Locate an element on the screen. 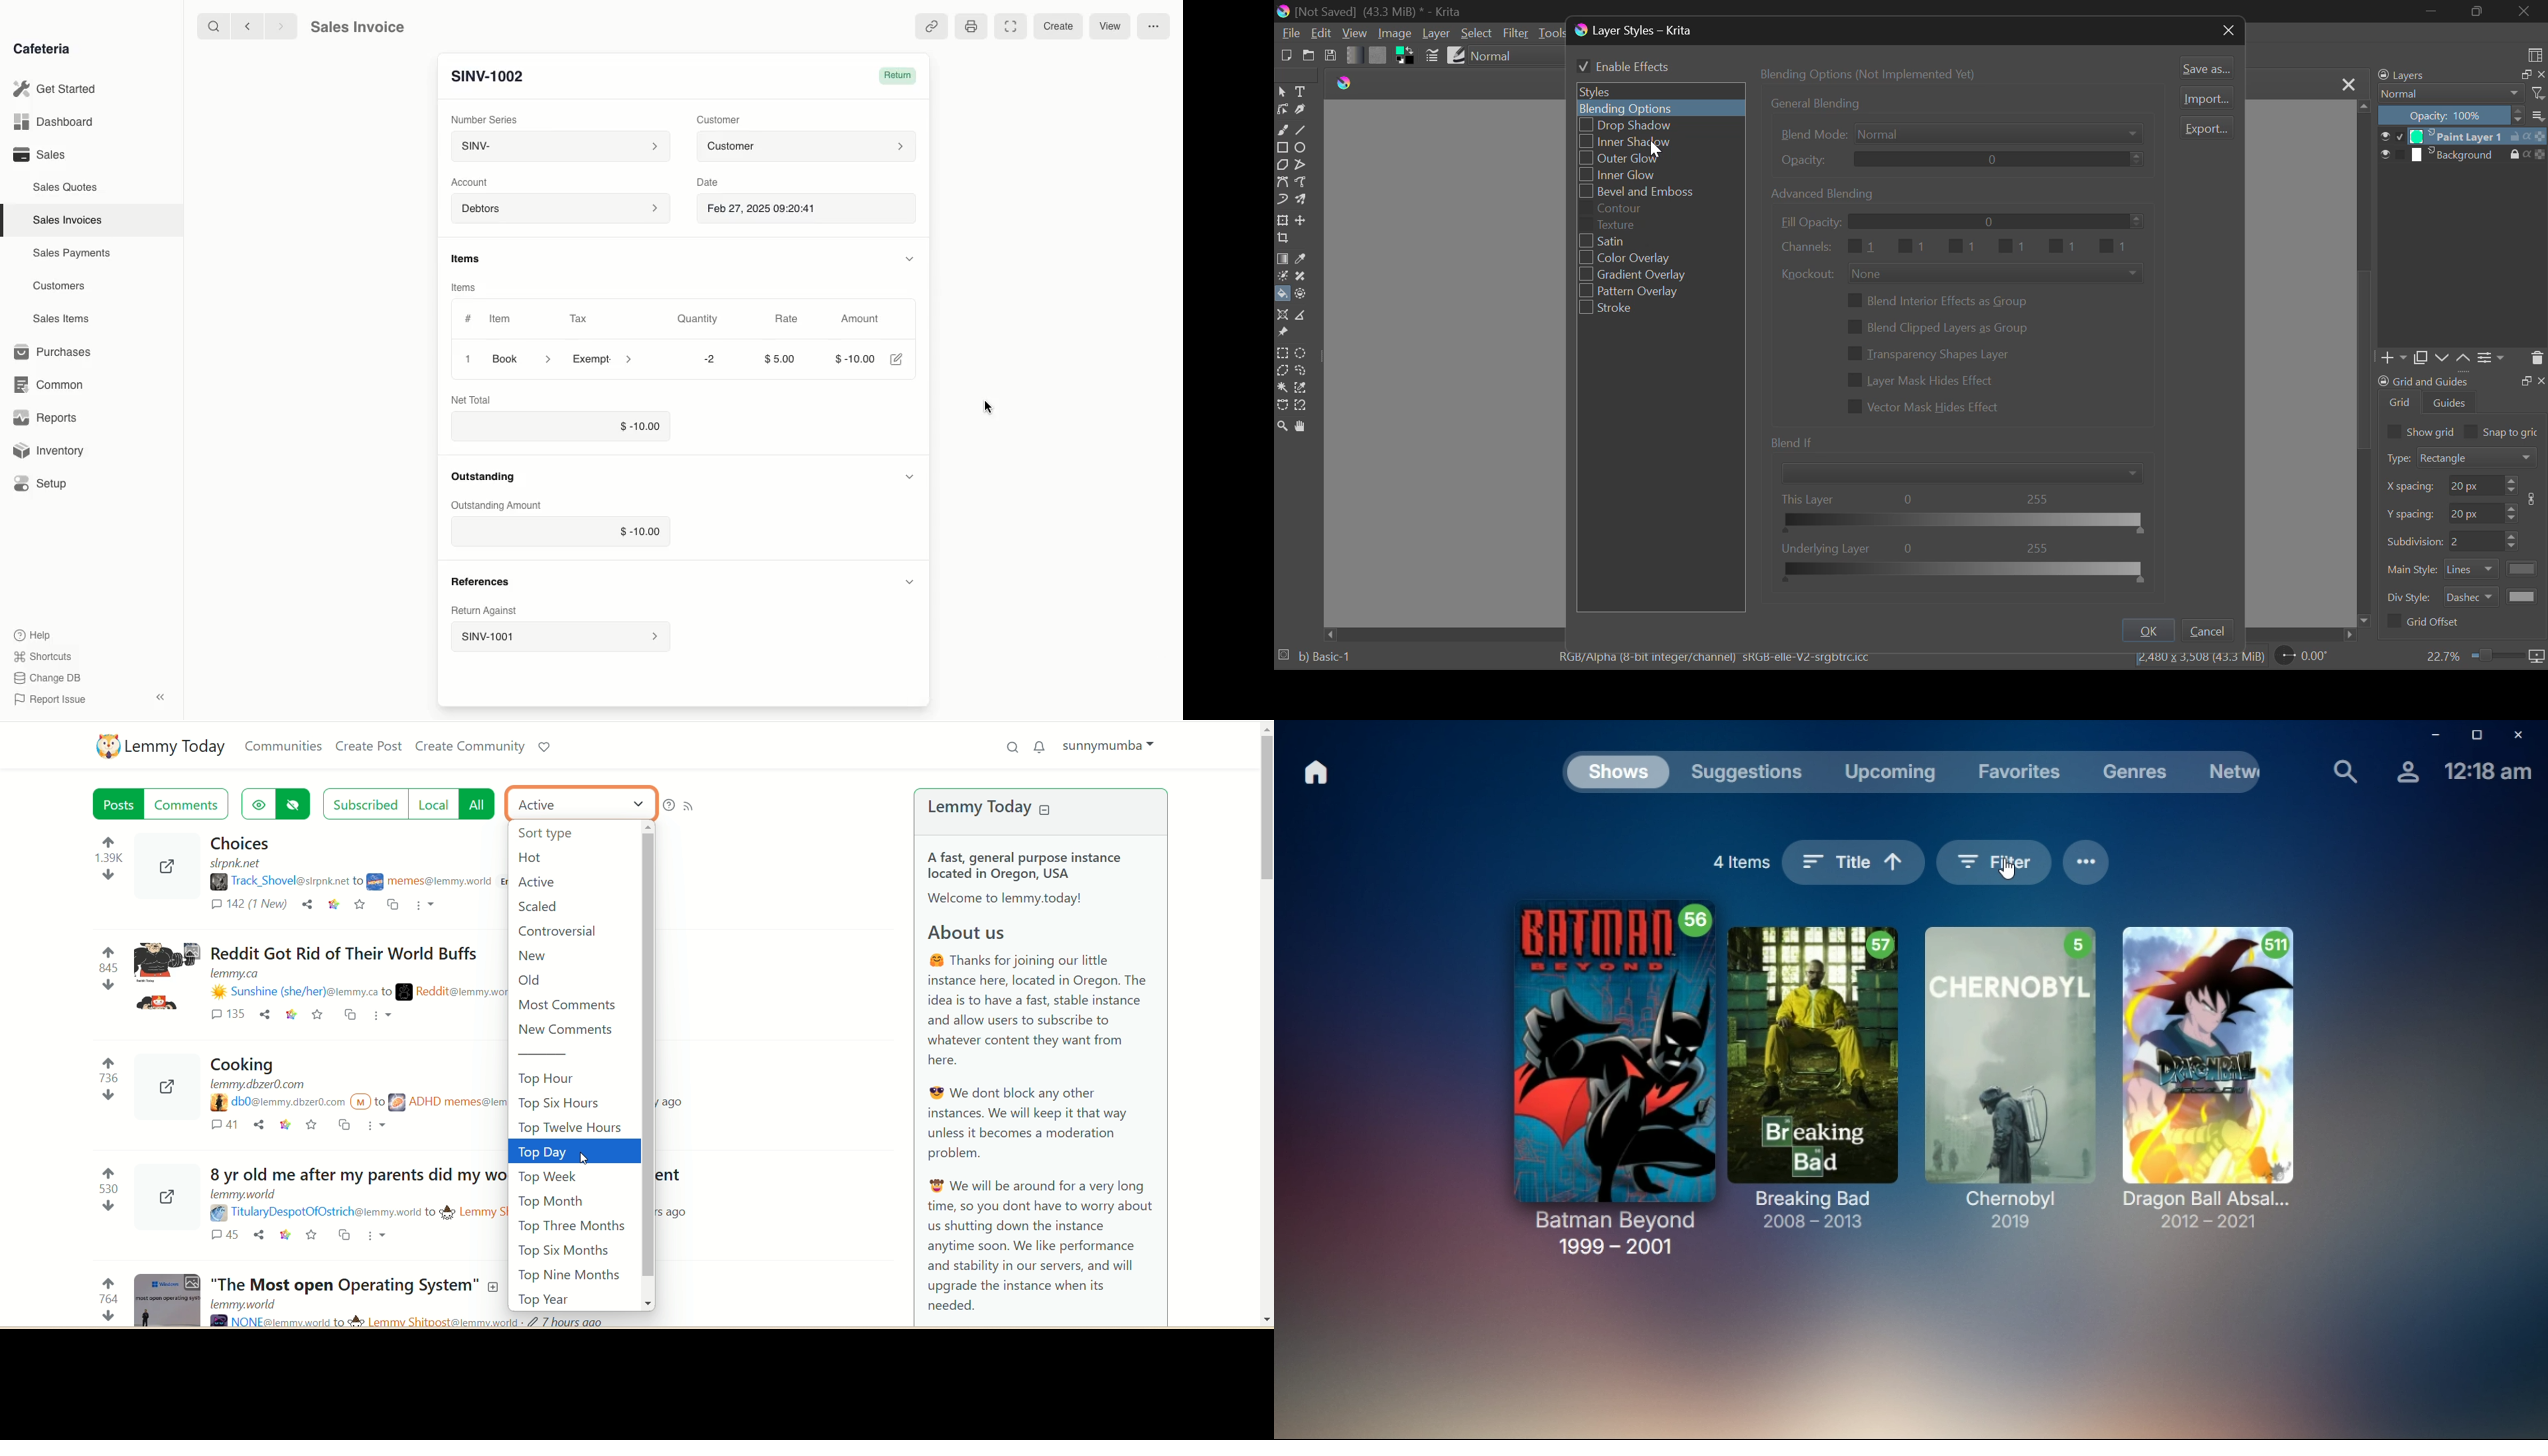 The width and height of the screenshot is (2548, 1456). move right is located at coordinates (2339, 635).